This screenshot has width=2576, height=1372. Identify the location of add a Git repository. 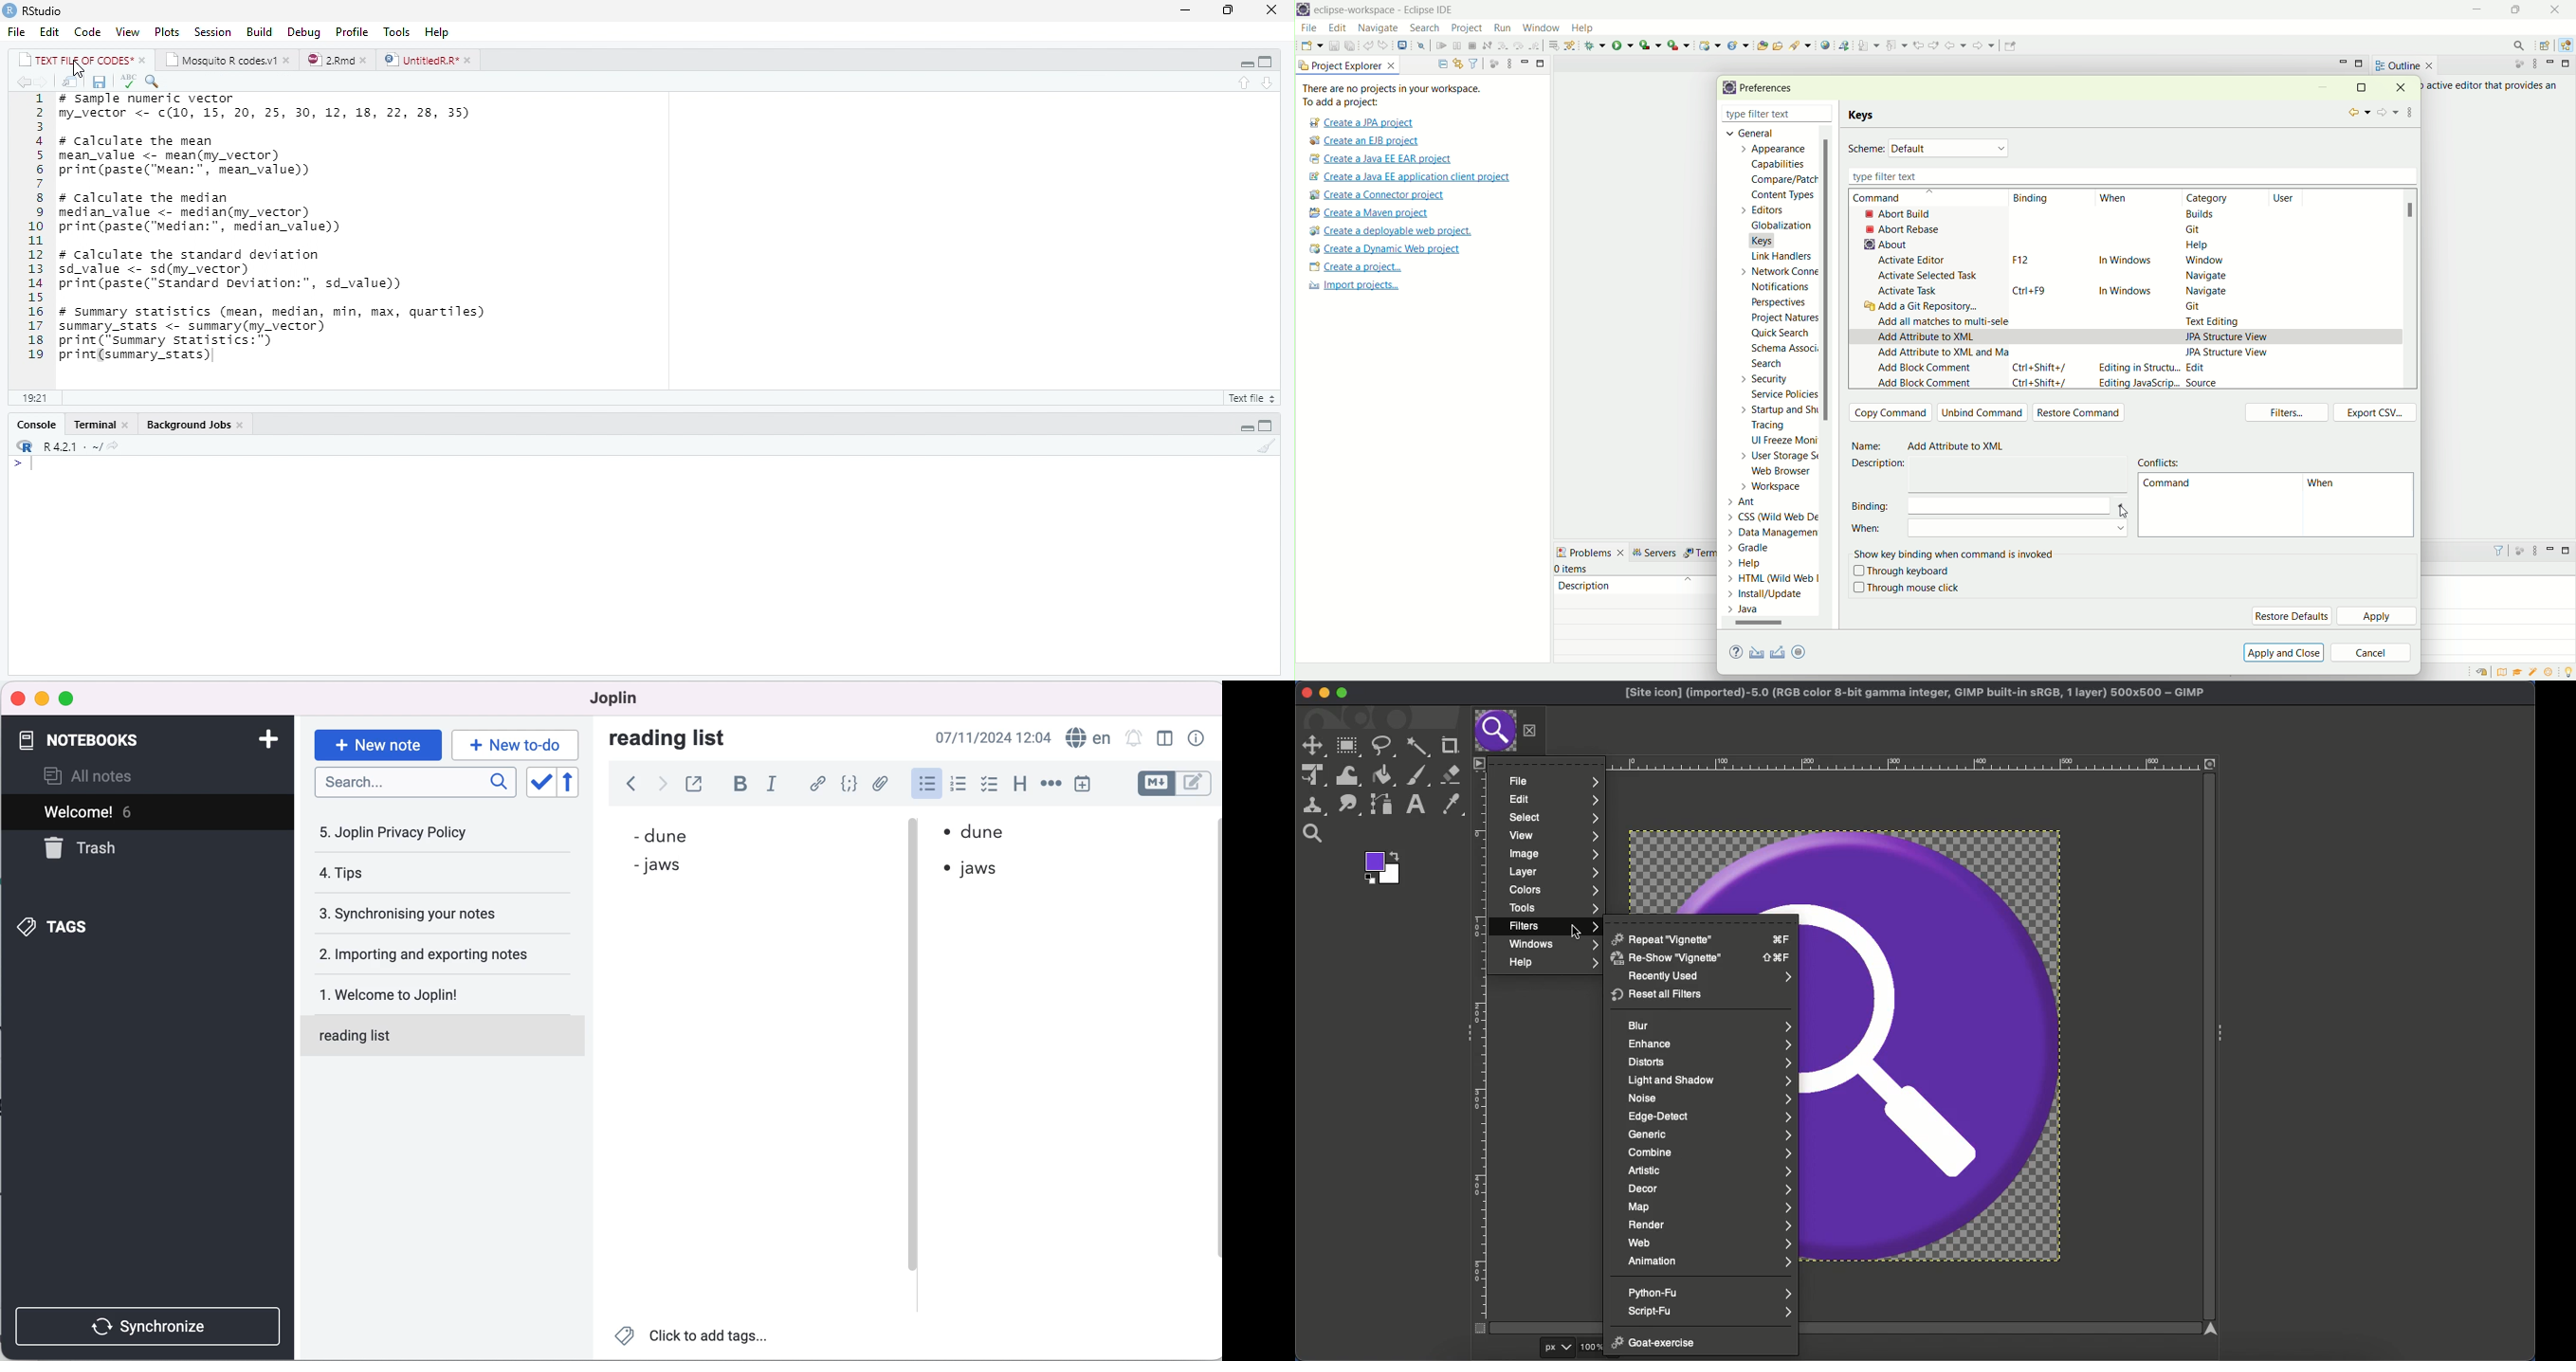
(1925, 308).